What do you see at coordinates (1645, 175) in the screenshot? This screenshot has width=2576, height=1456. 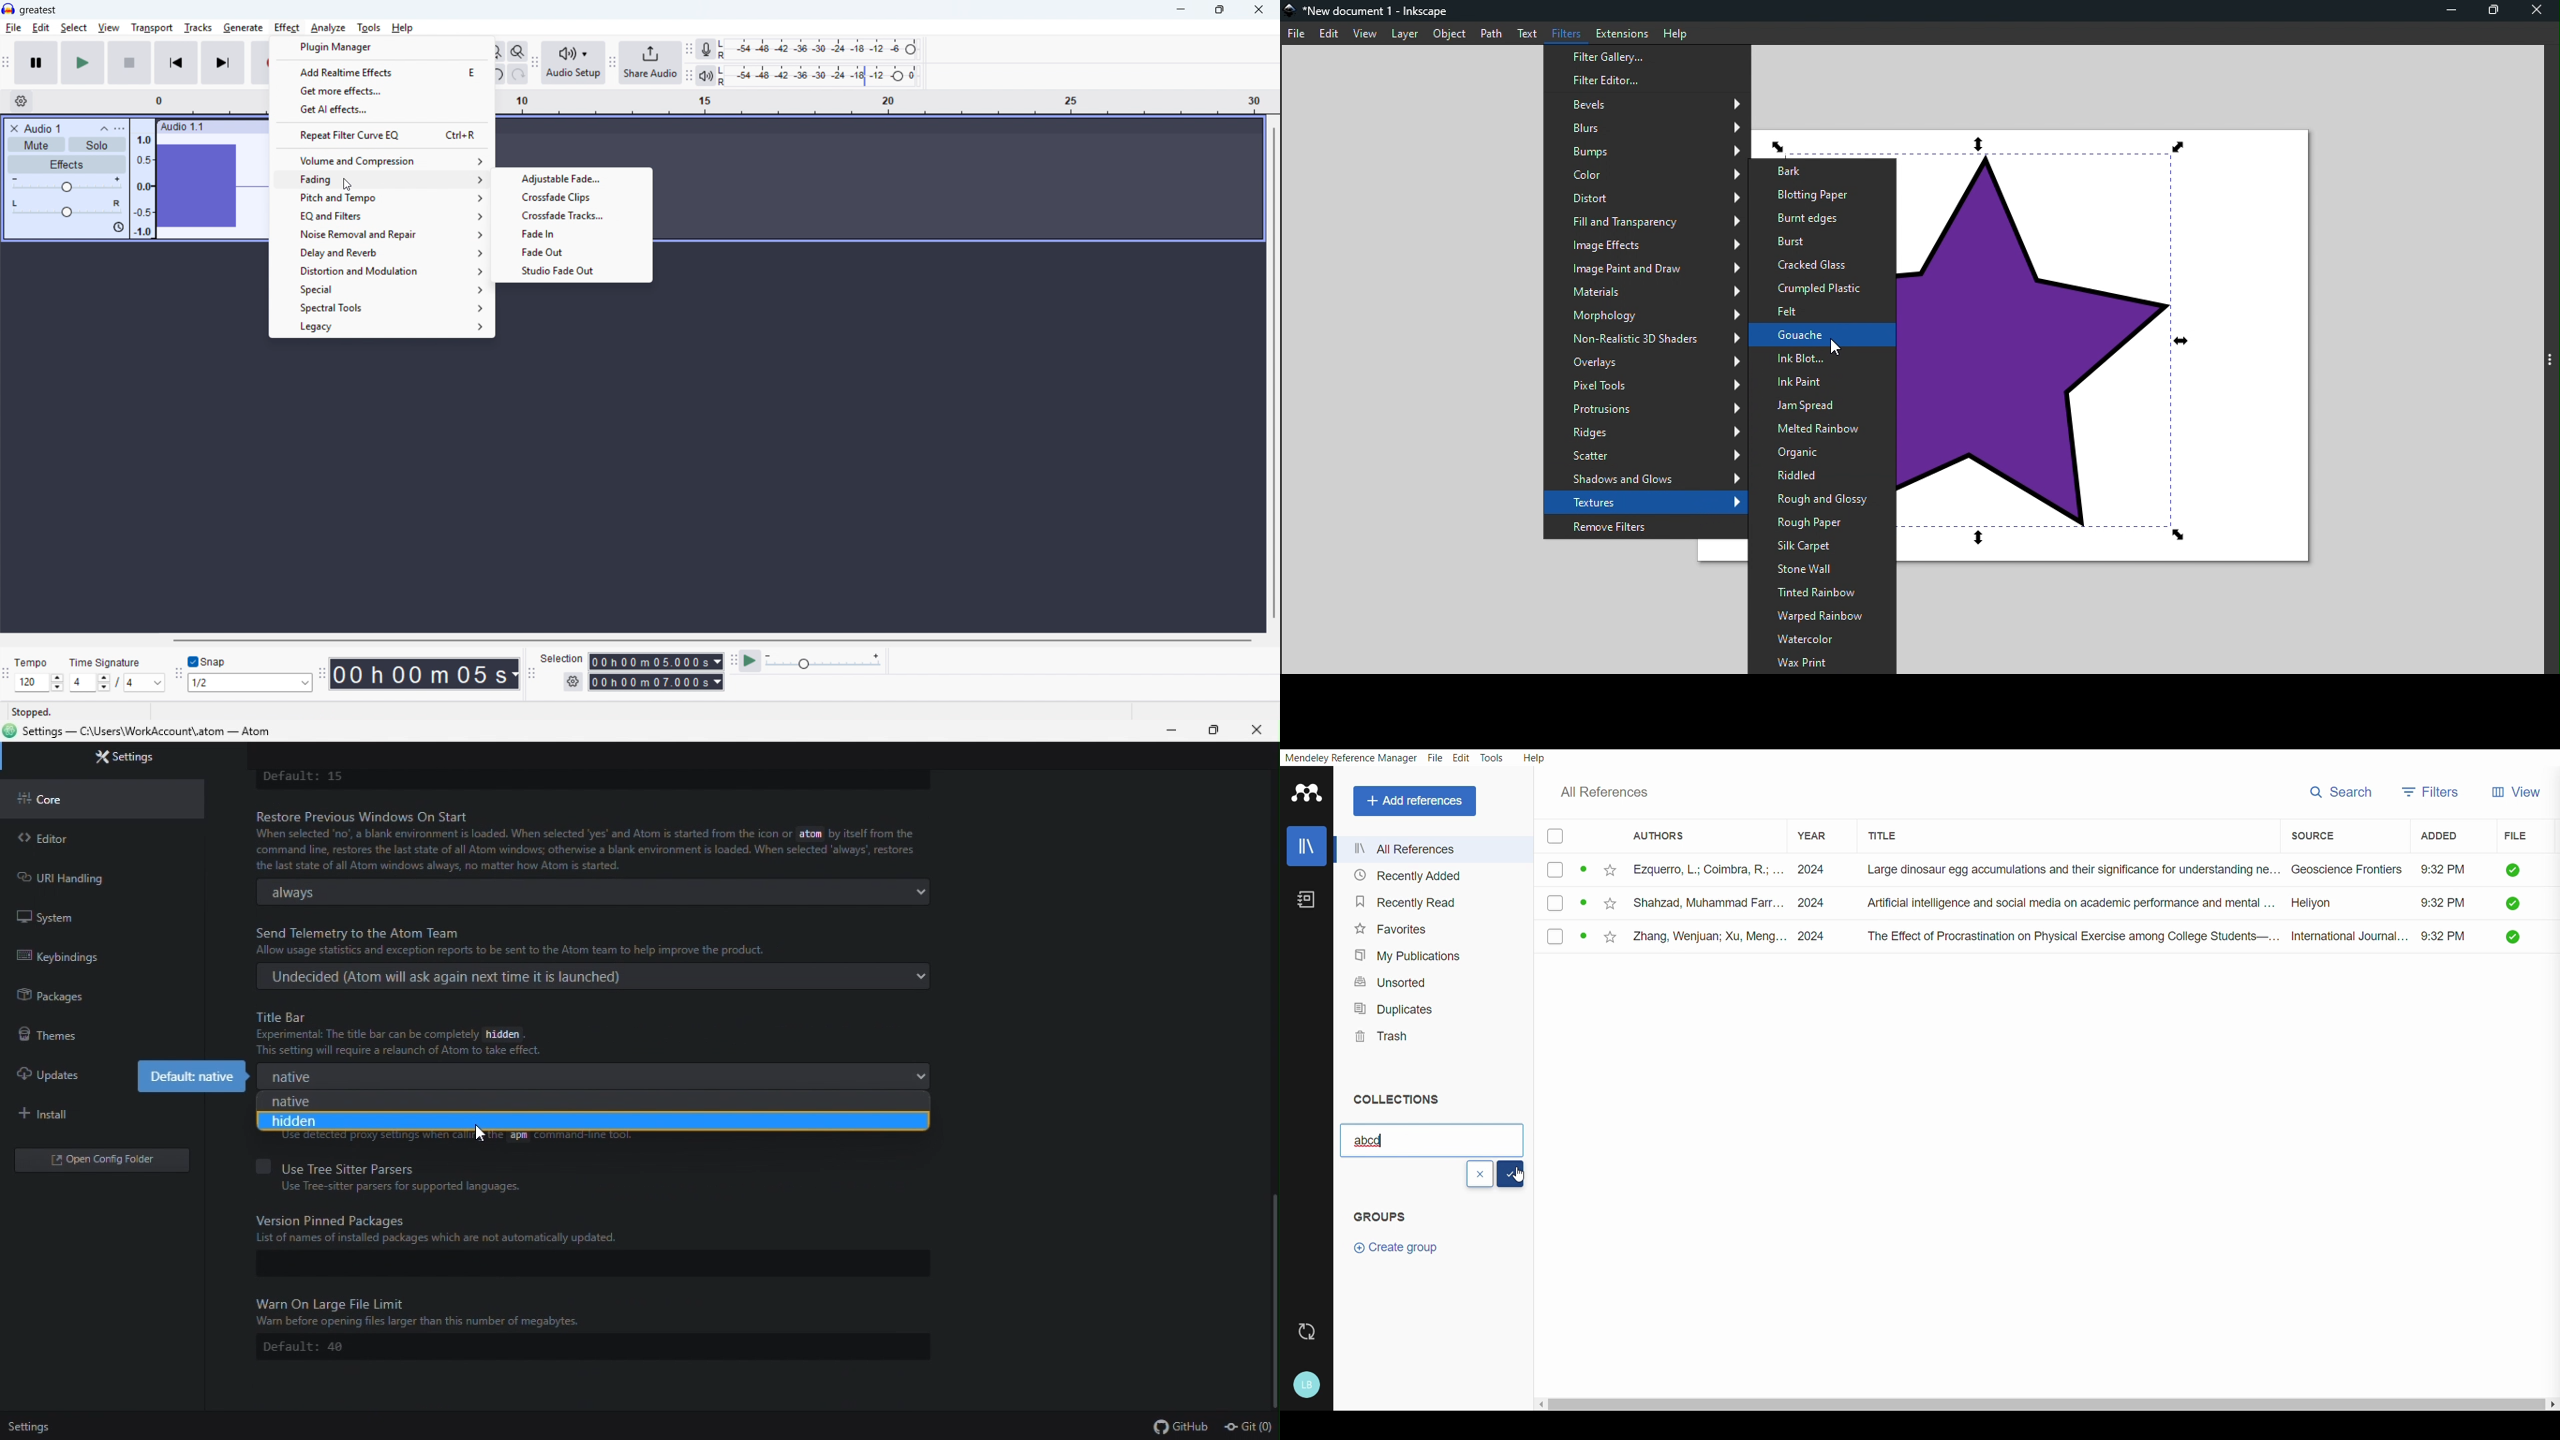 I see `Color` at bounding box center [1645, 175].